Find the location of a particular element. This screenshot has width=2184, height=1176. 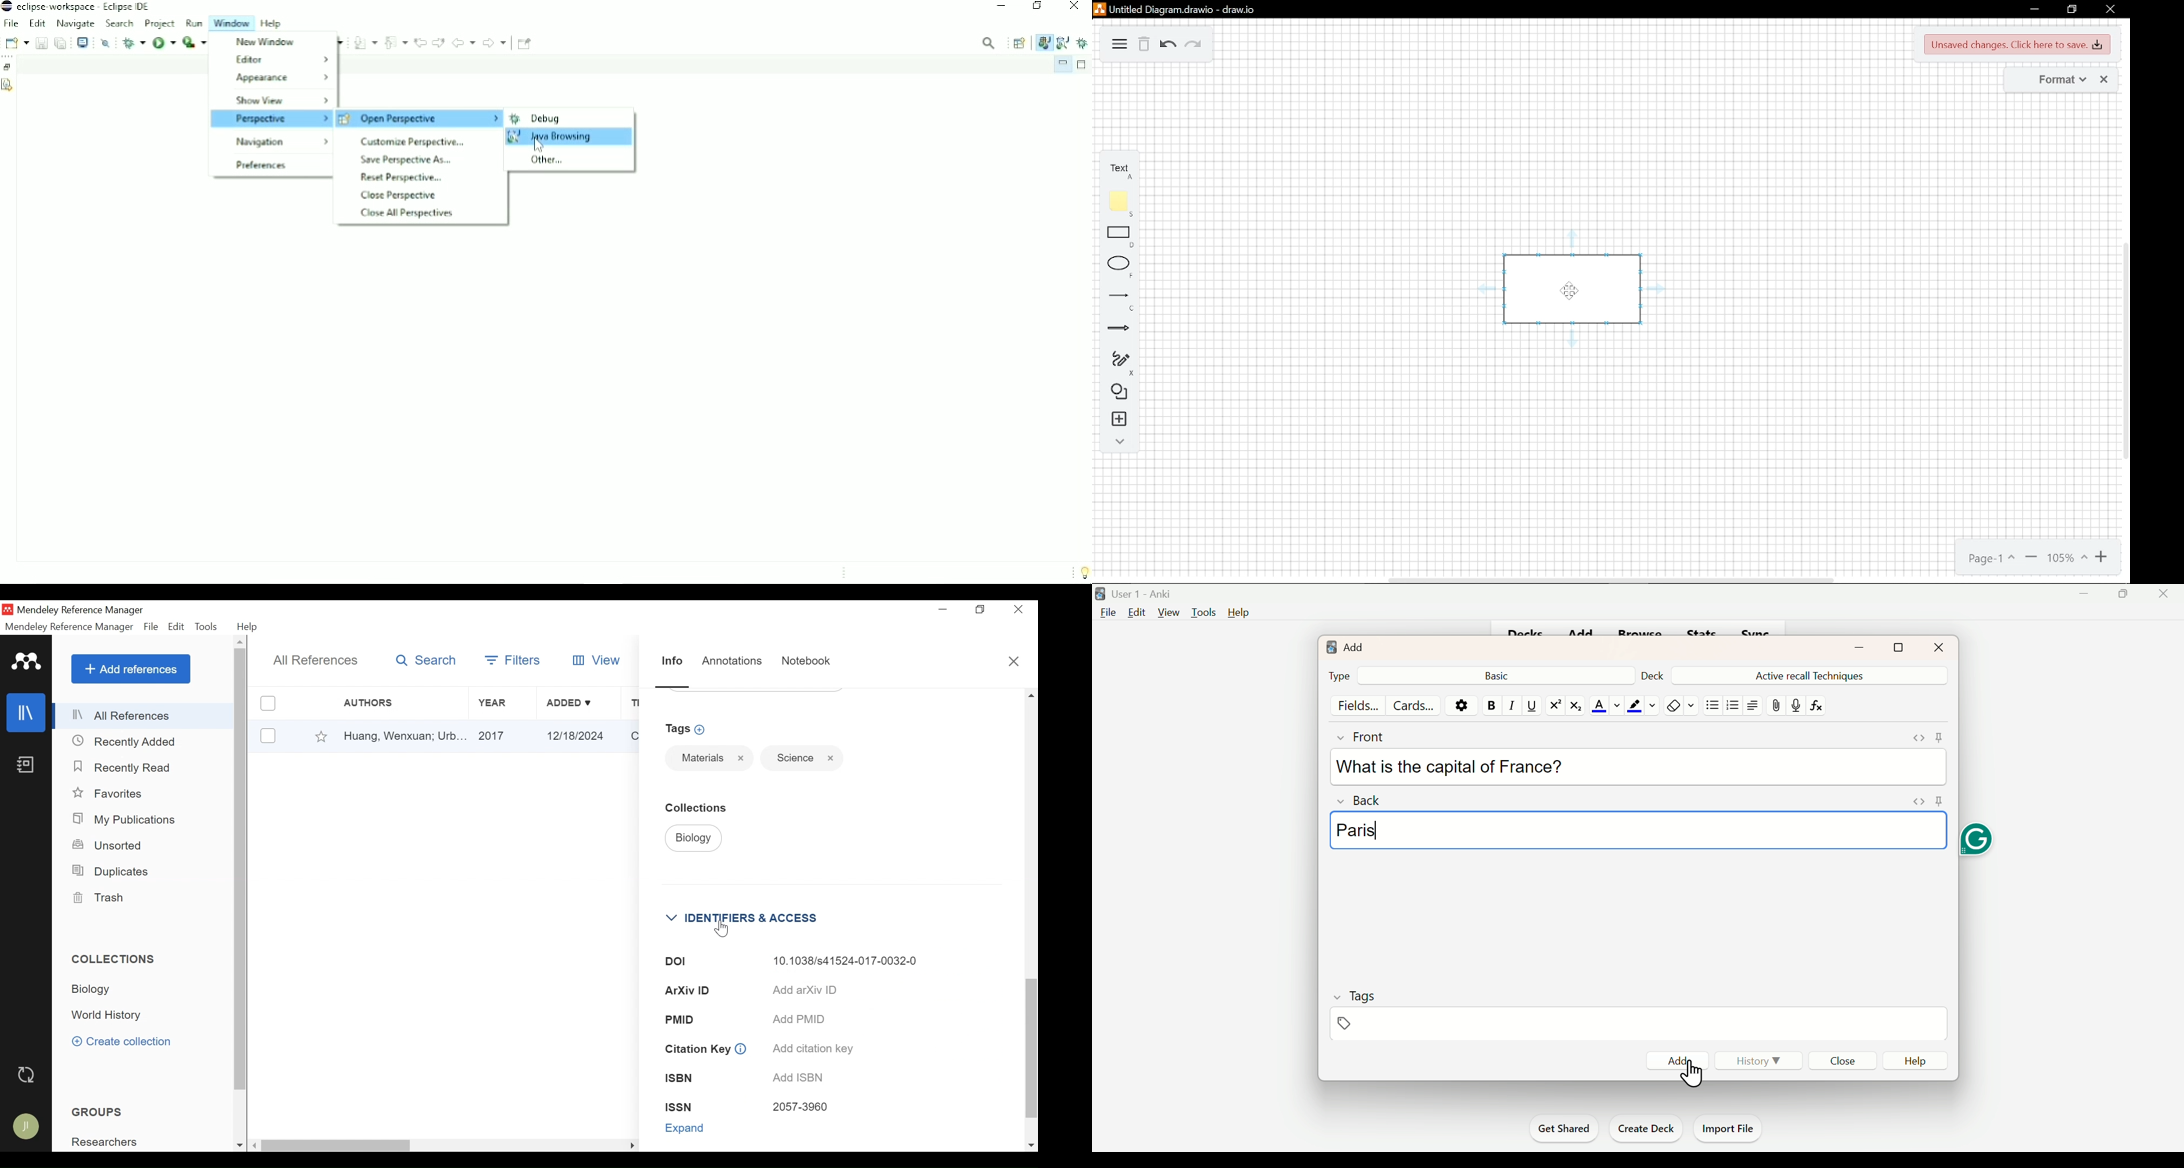

PMID is located at coordinates (680, 1019).